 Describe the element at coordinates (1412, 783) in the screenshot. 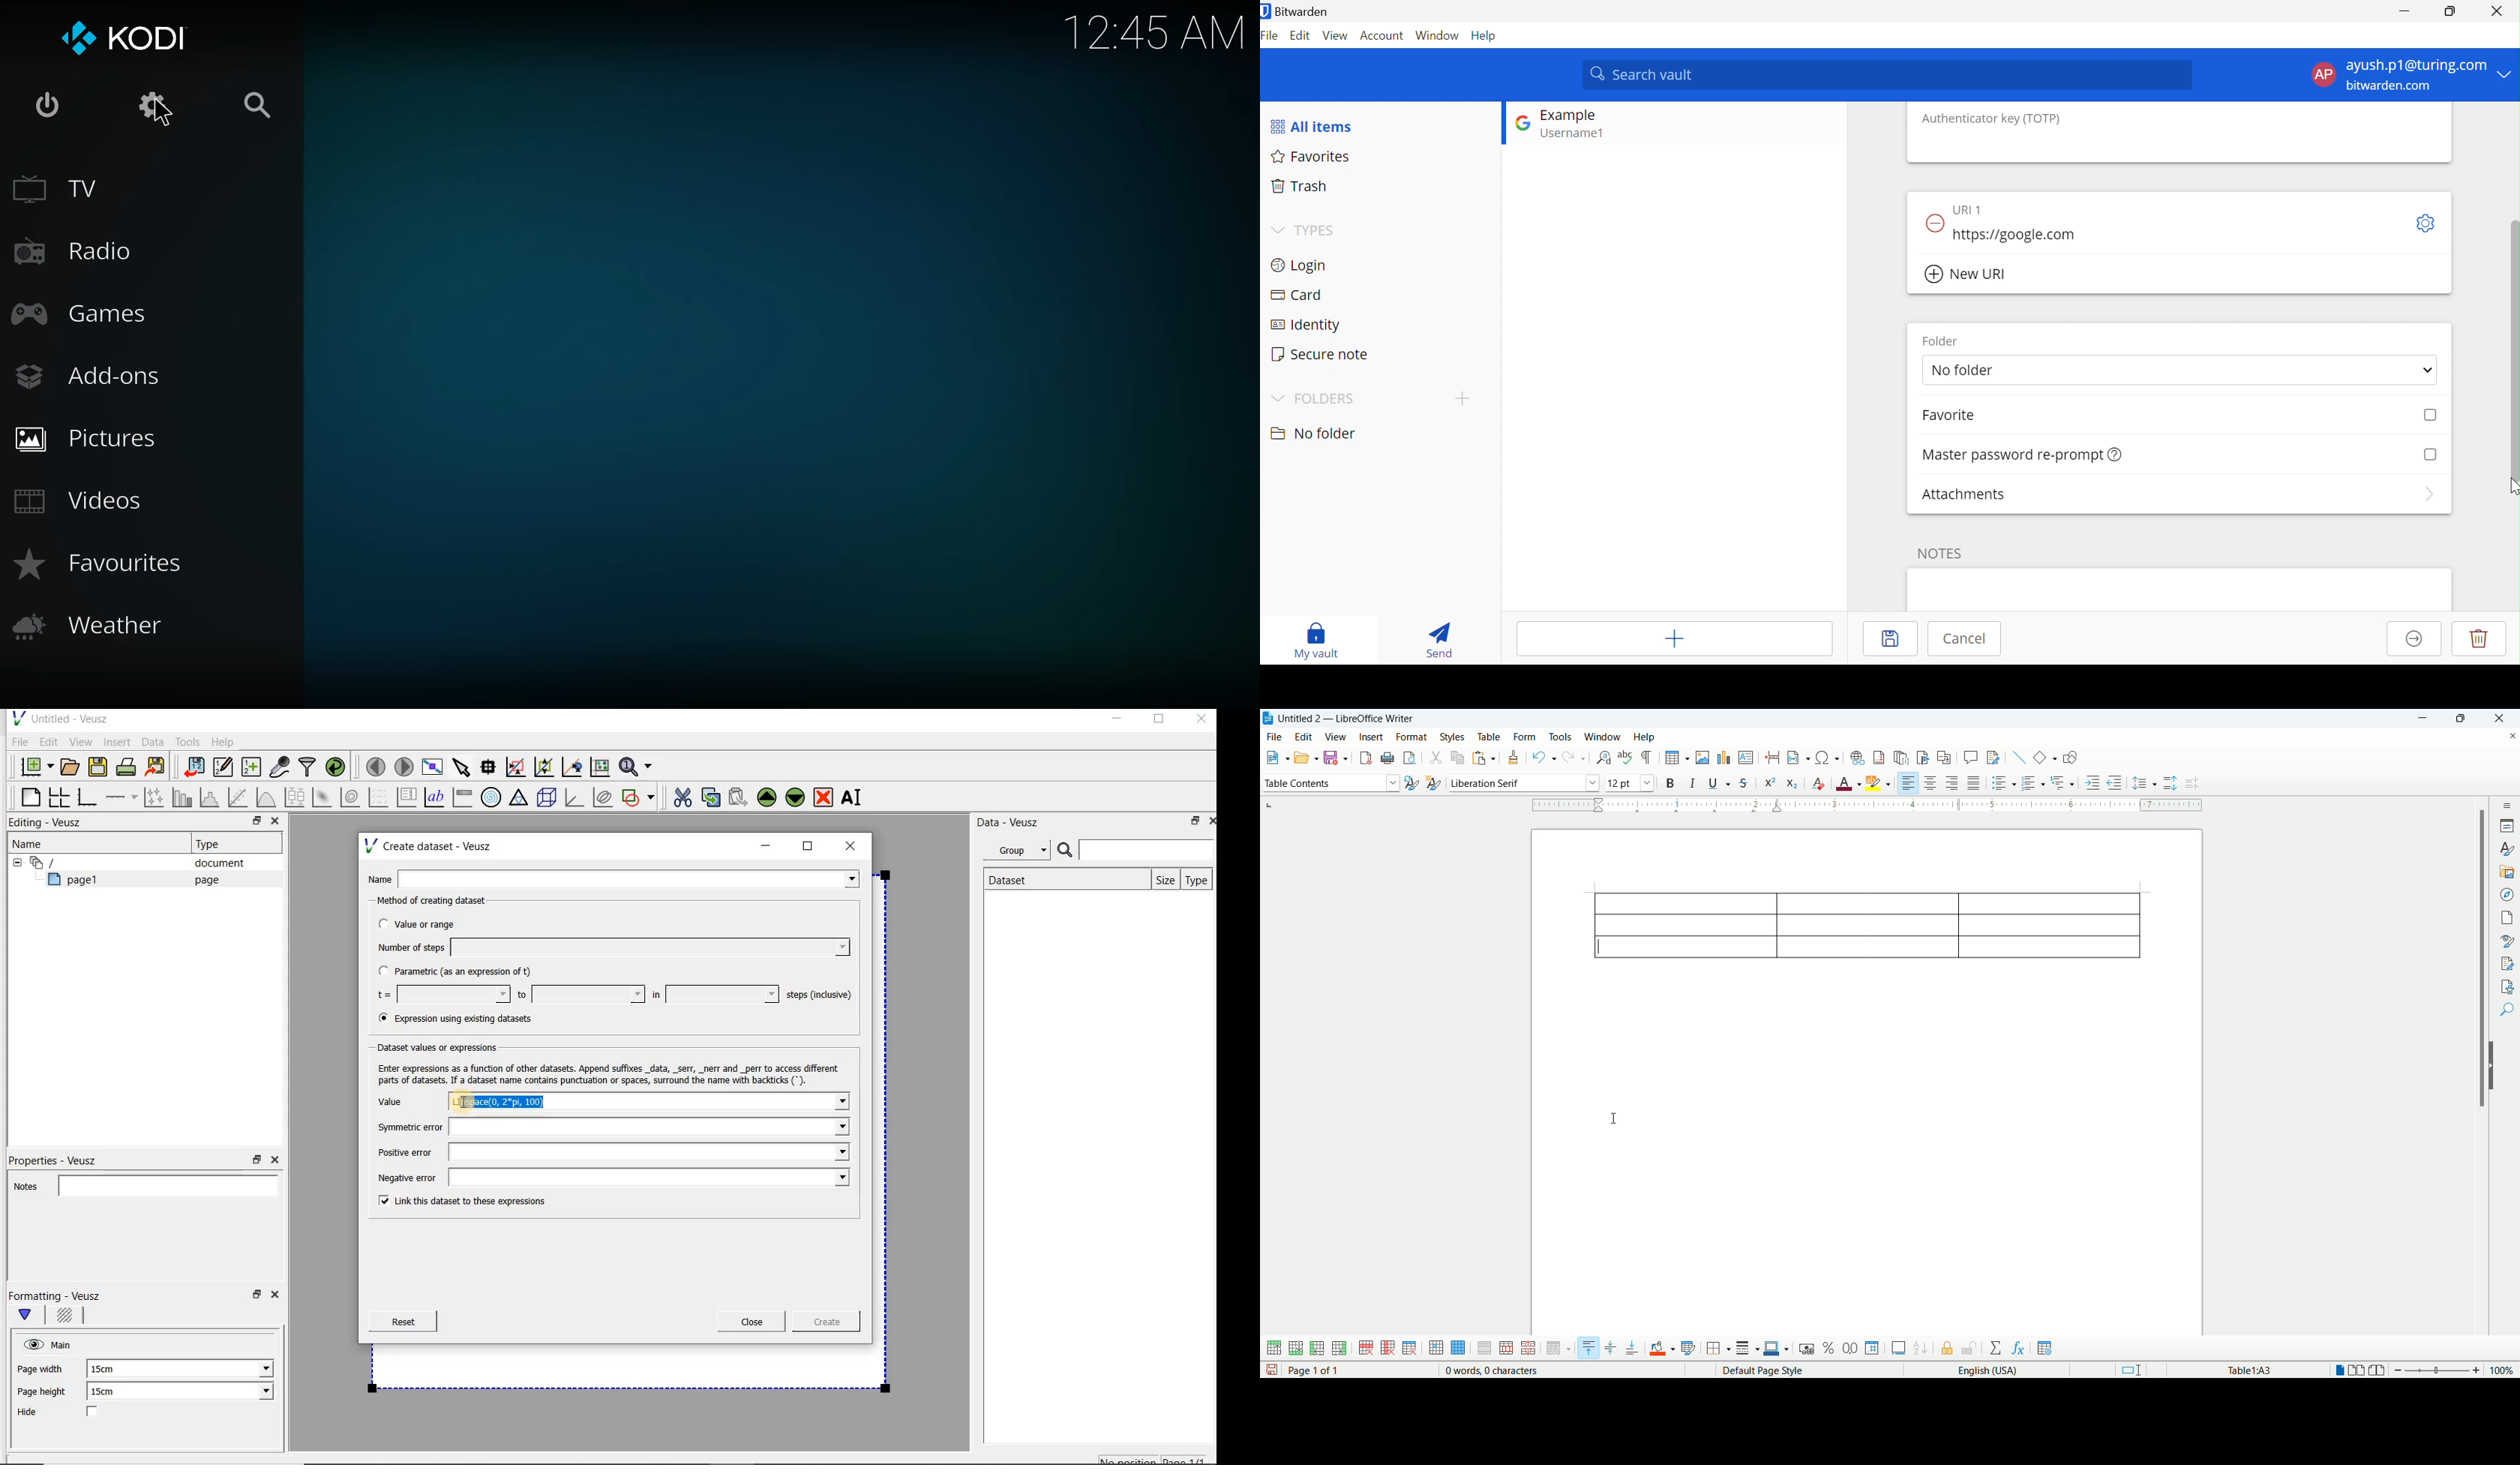

I see `update new style` at that location.